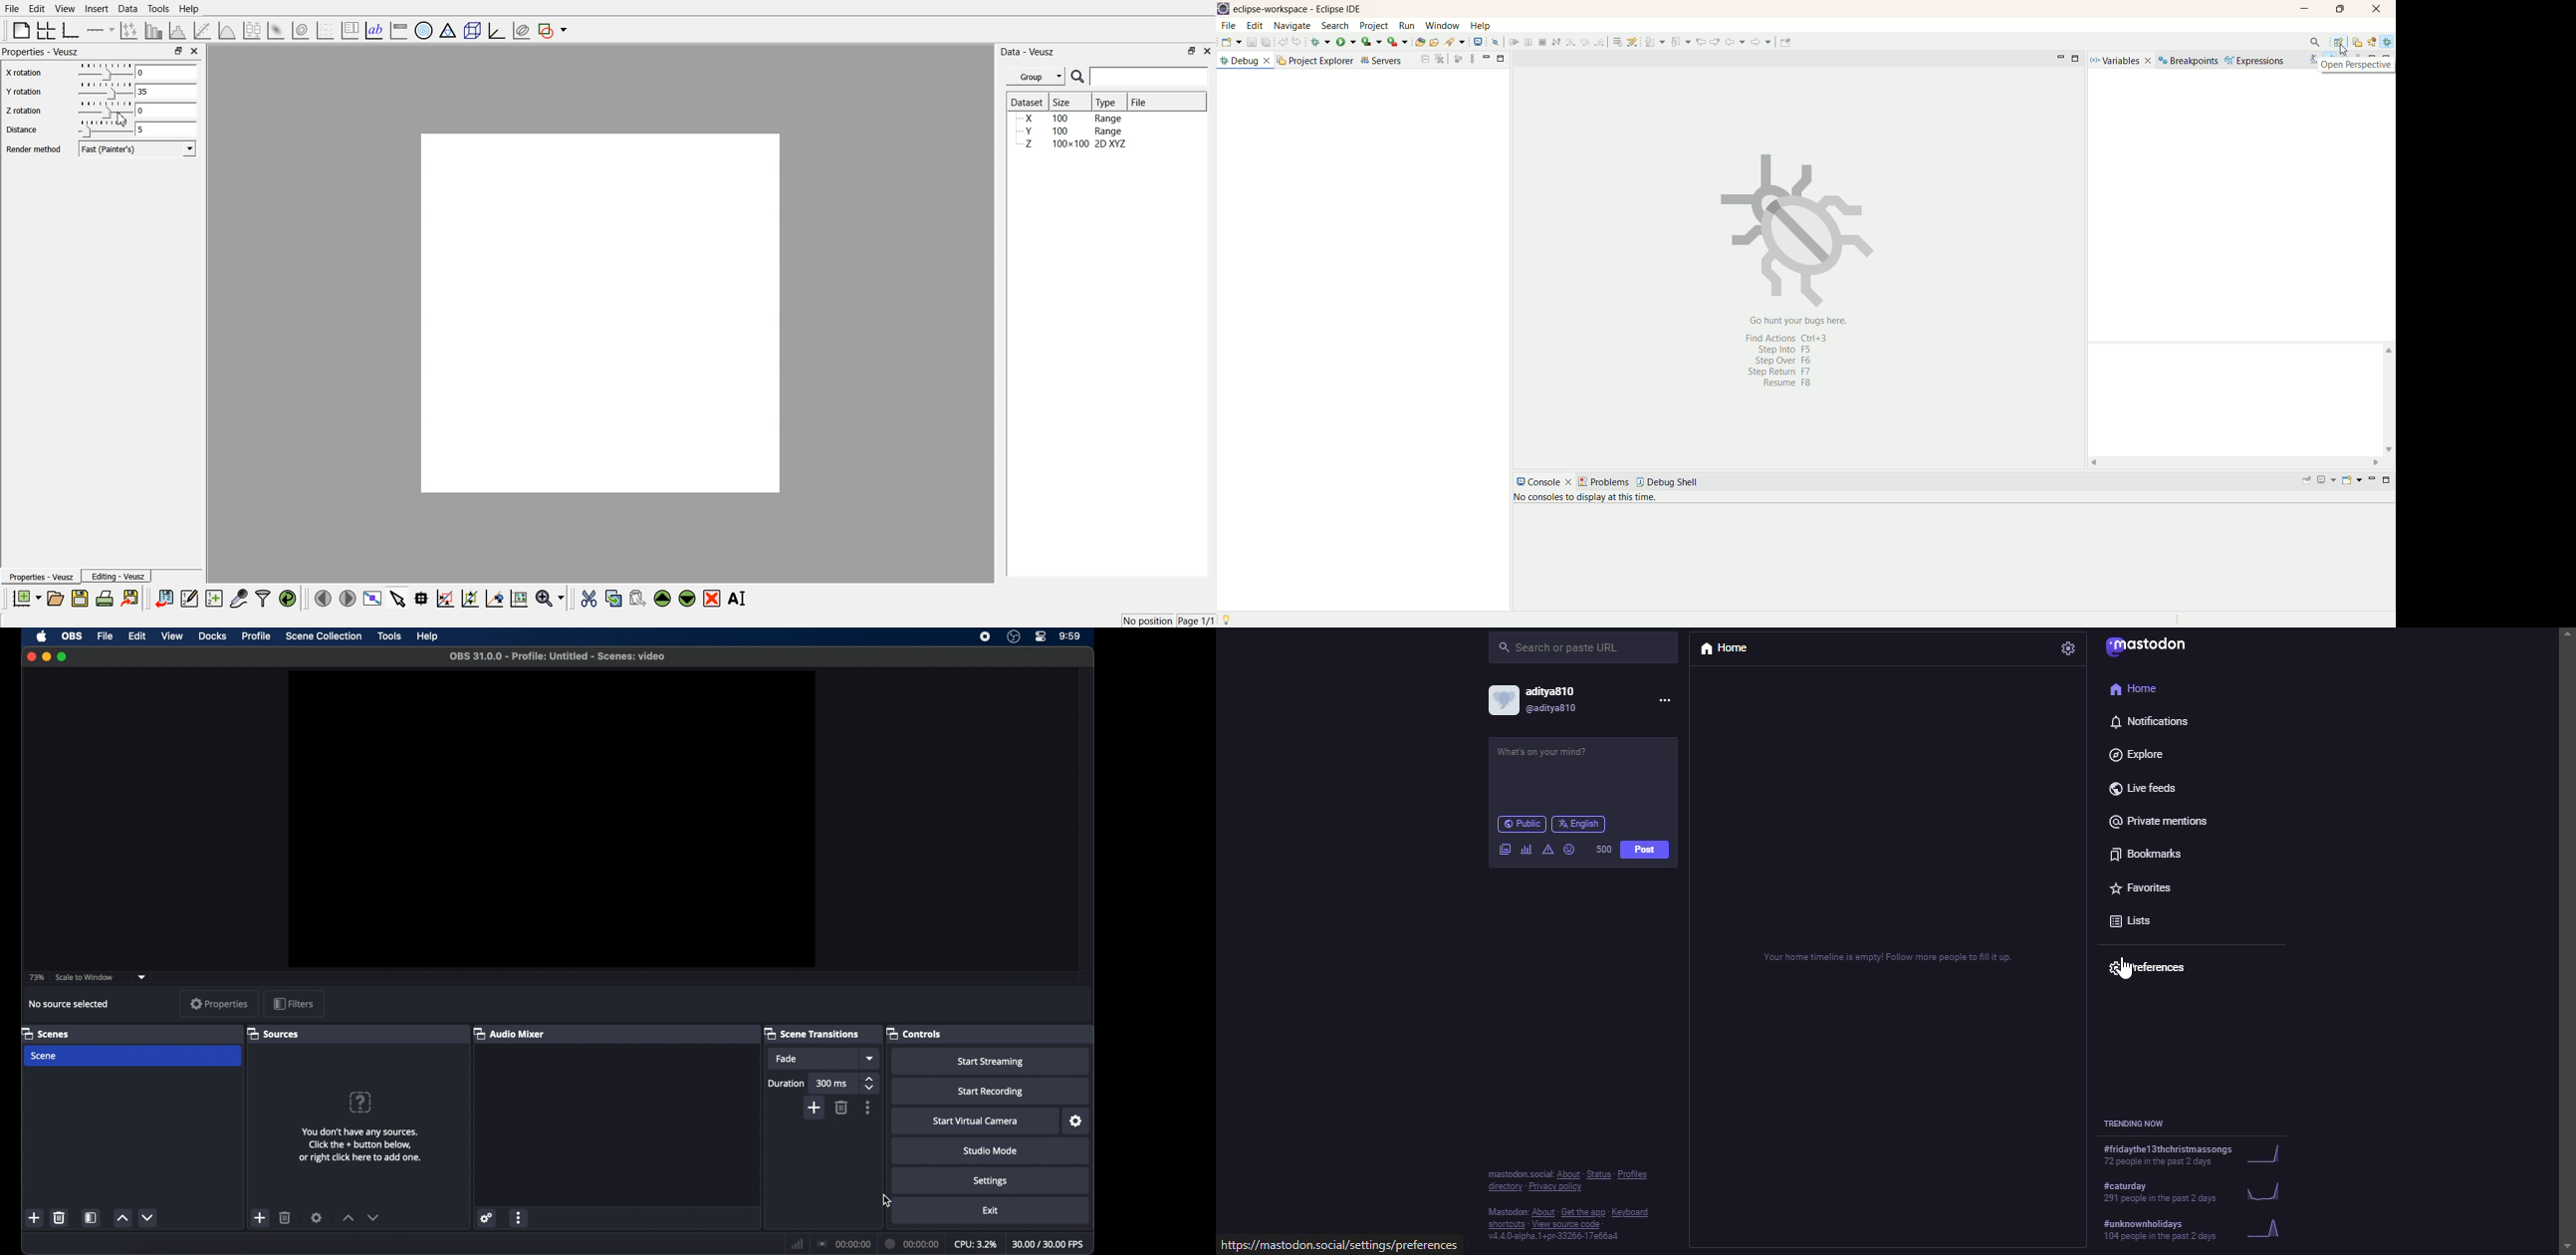  What do you see at coordinates (871, 1058) in the screenshot?
I see `dropdown` at bounding box center [871, 1058].